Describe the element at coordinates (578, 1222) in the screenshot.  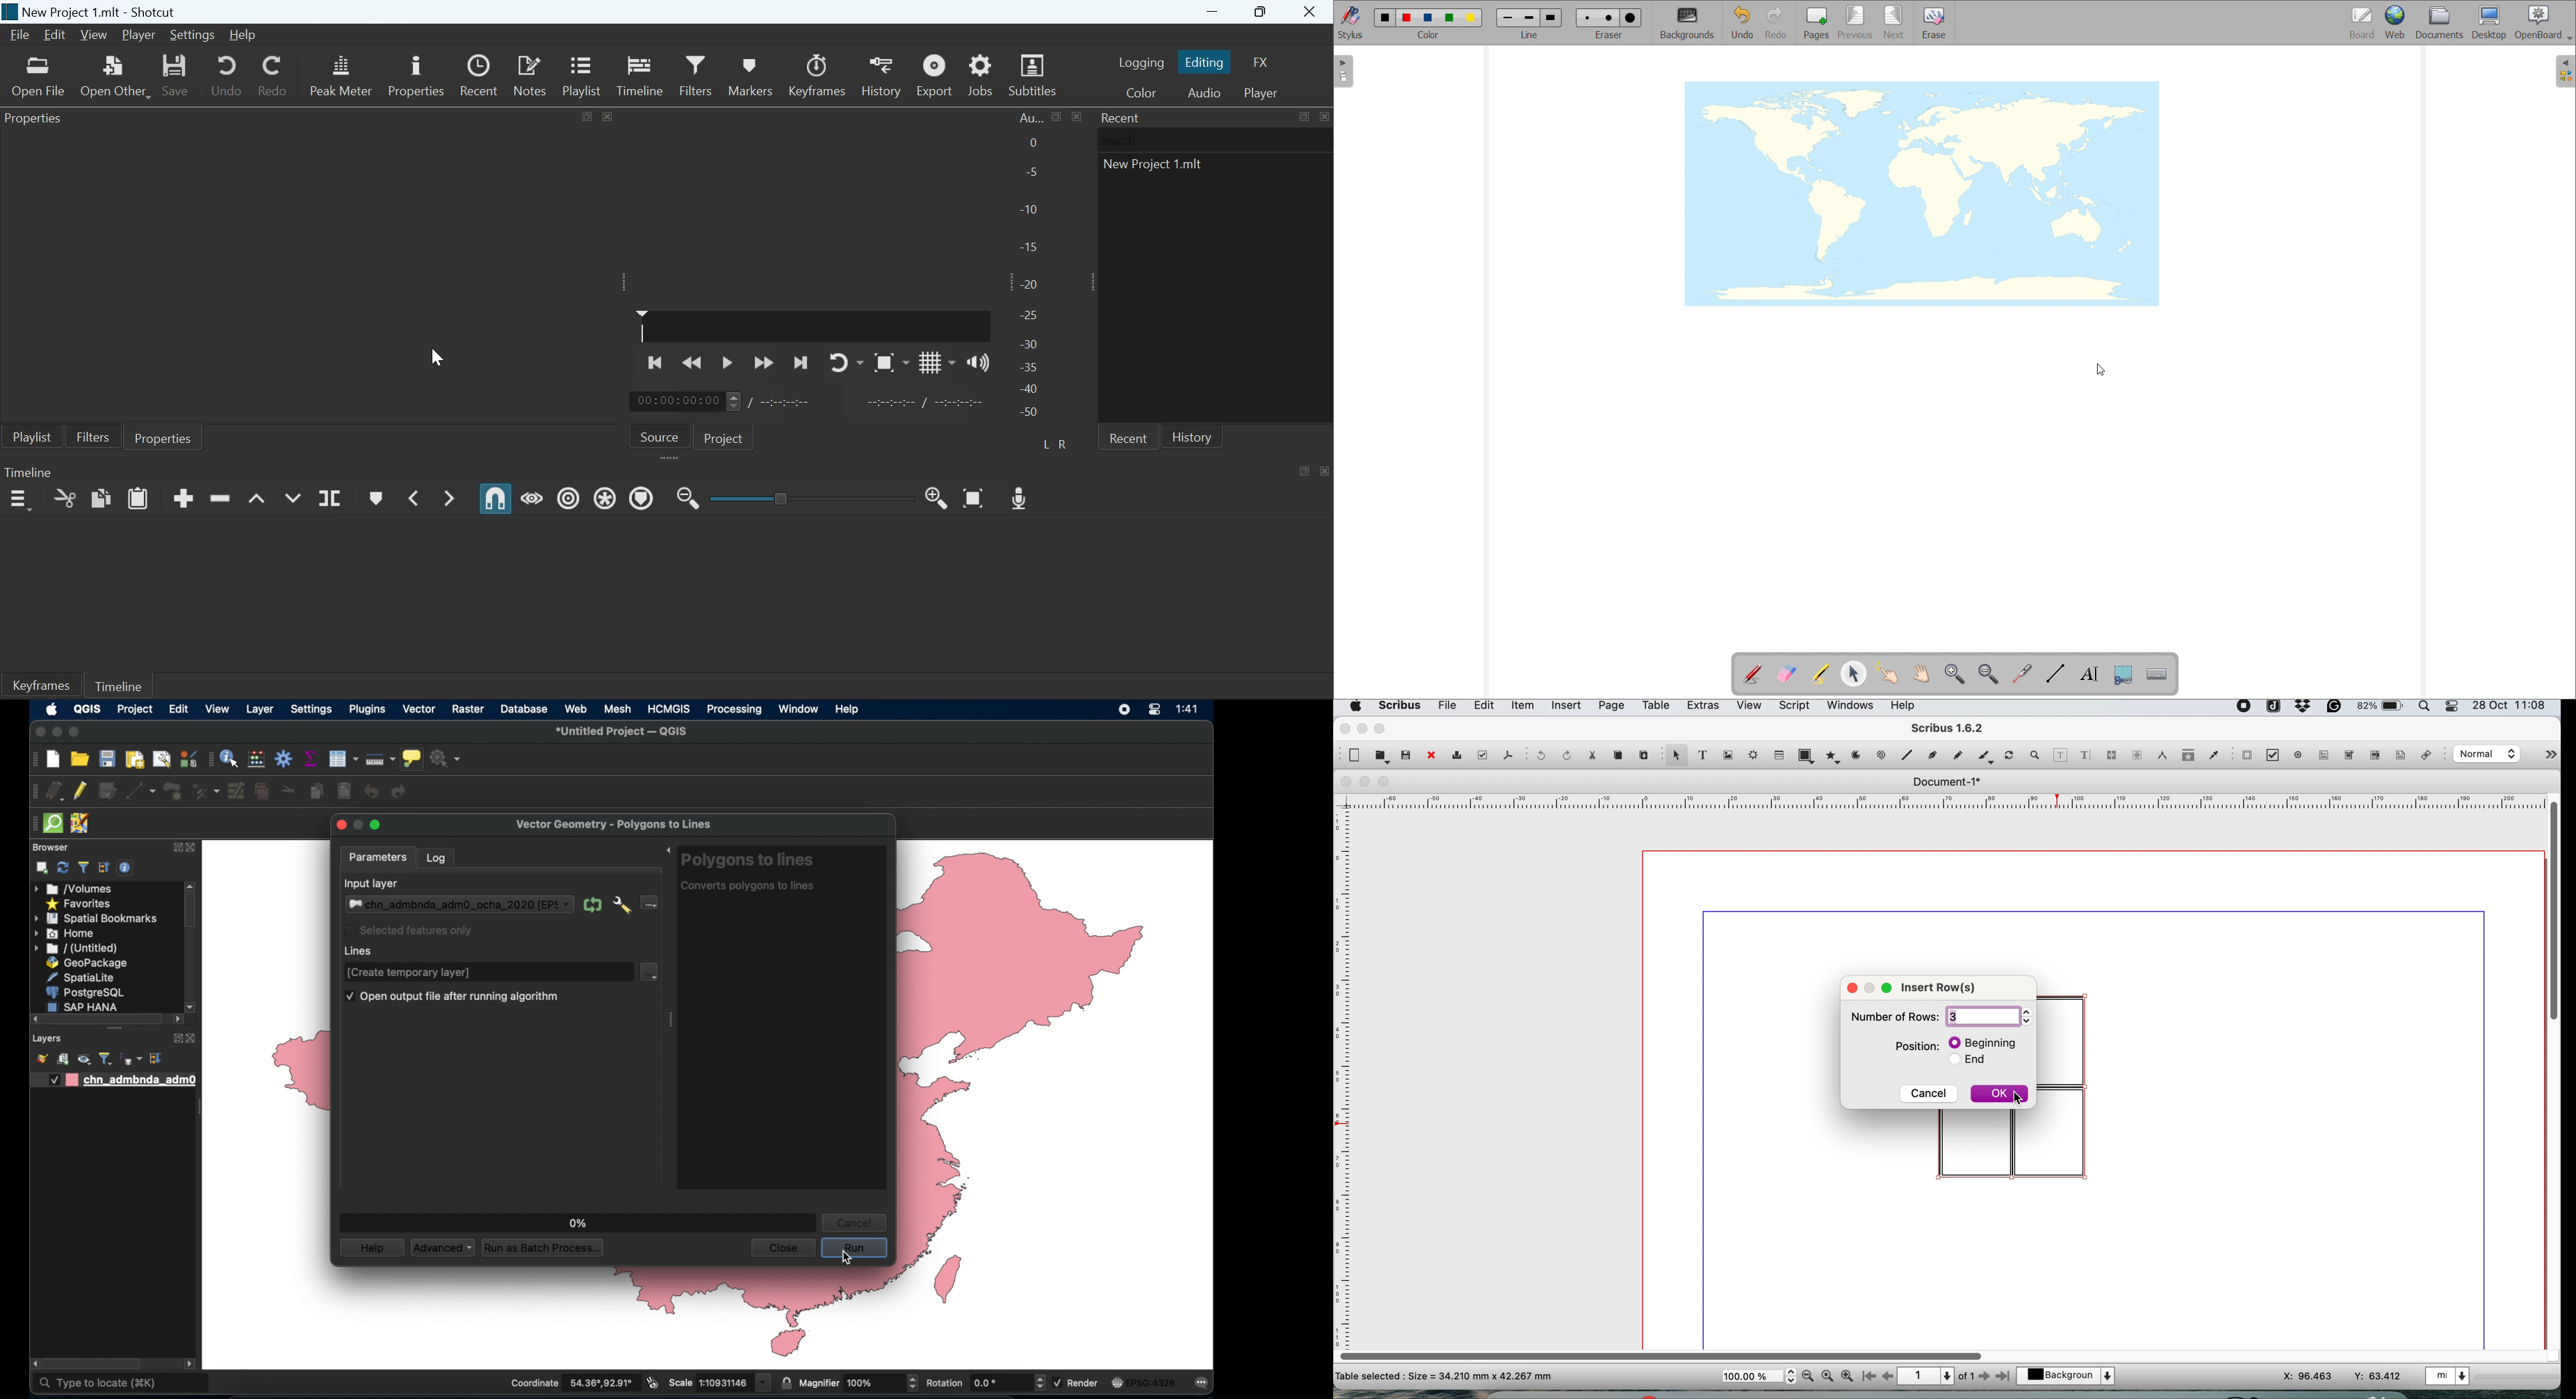
I see `0%` at that location.